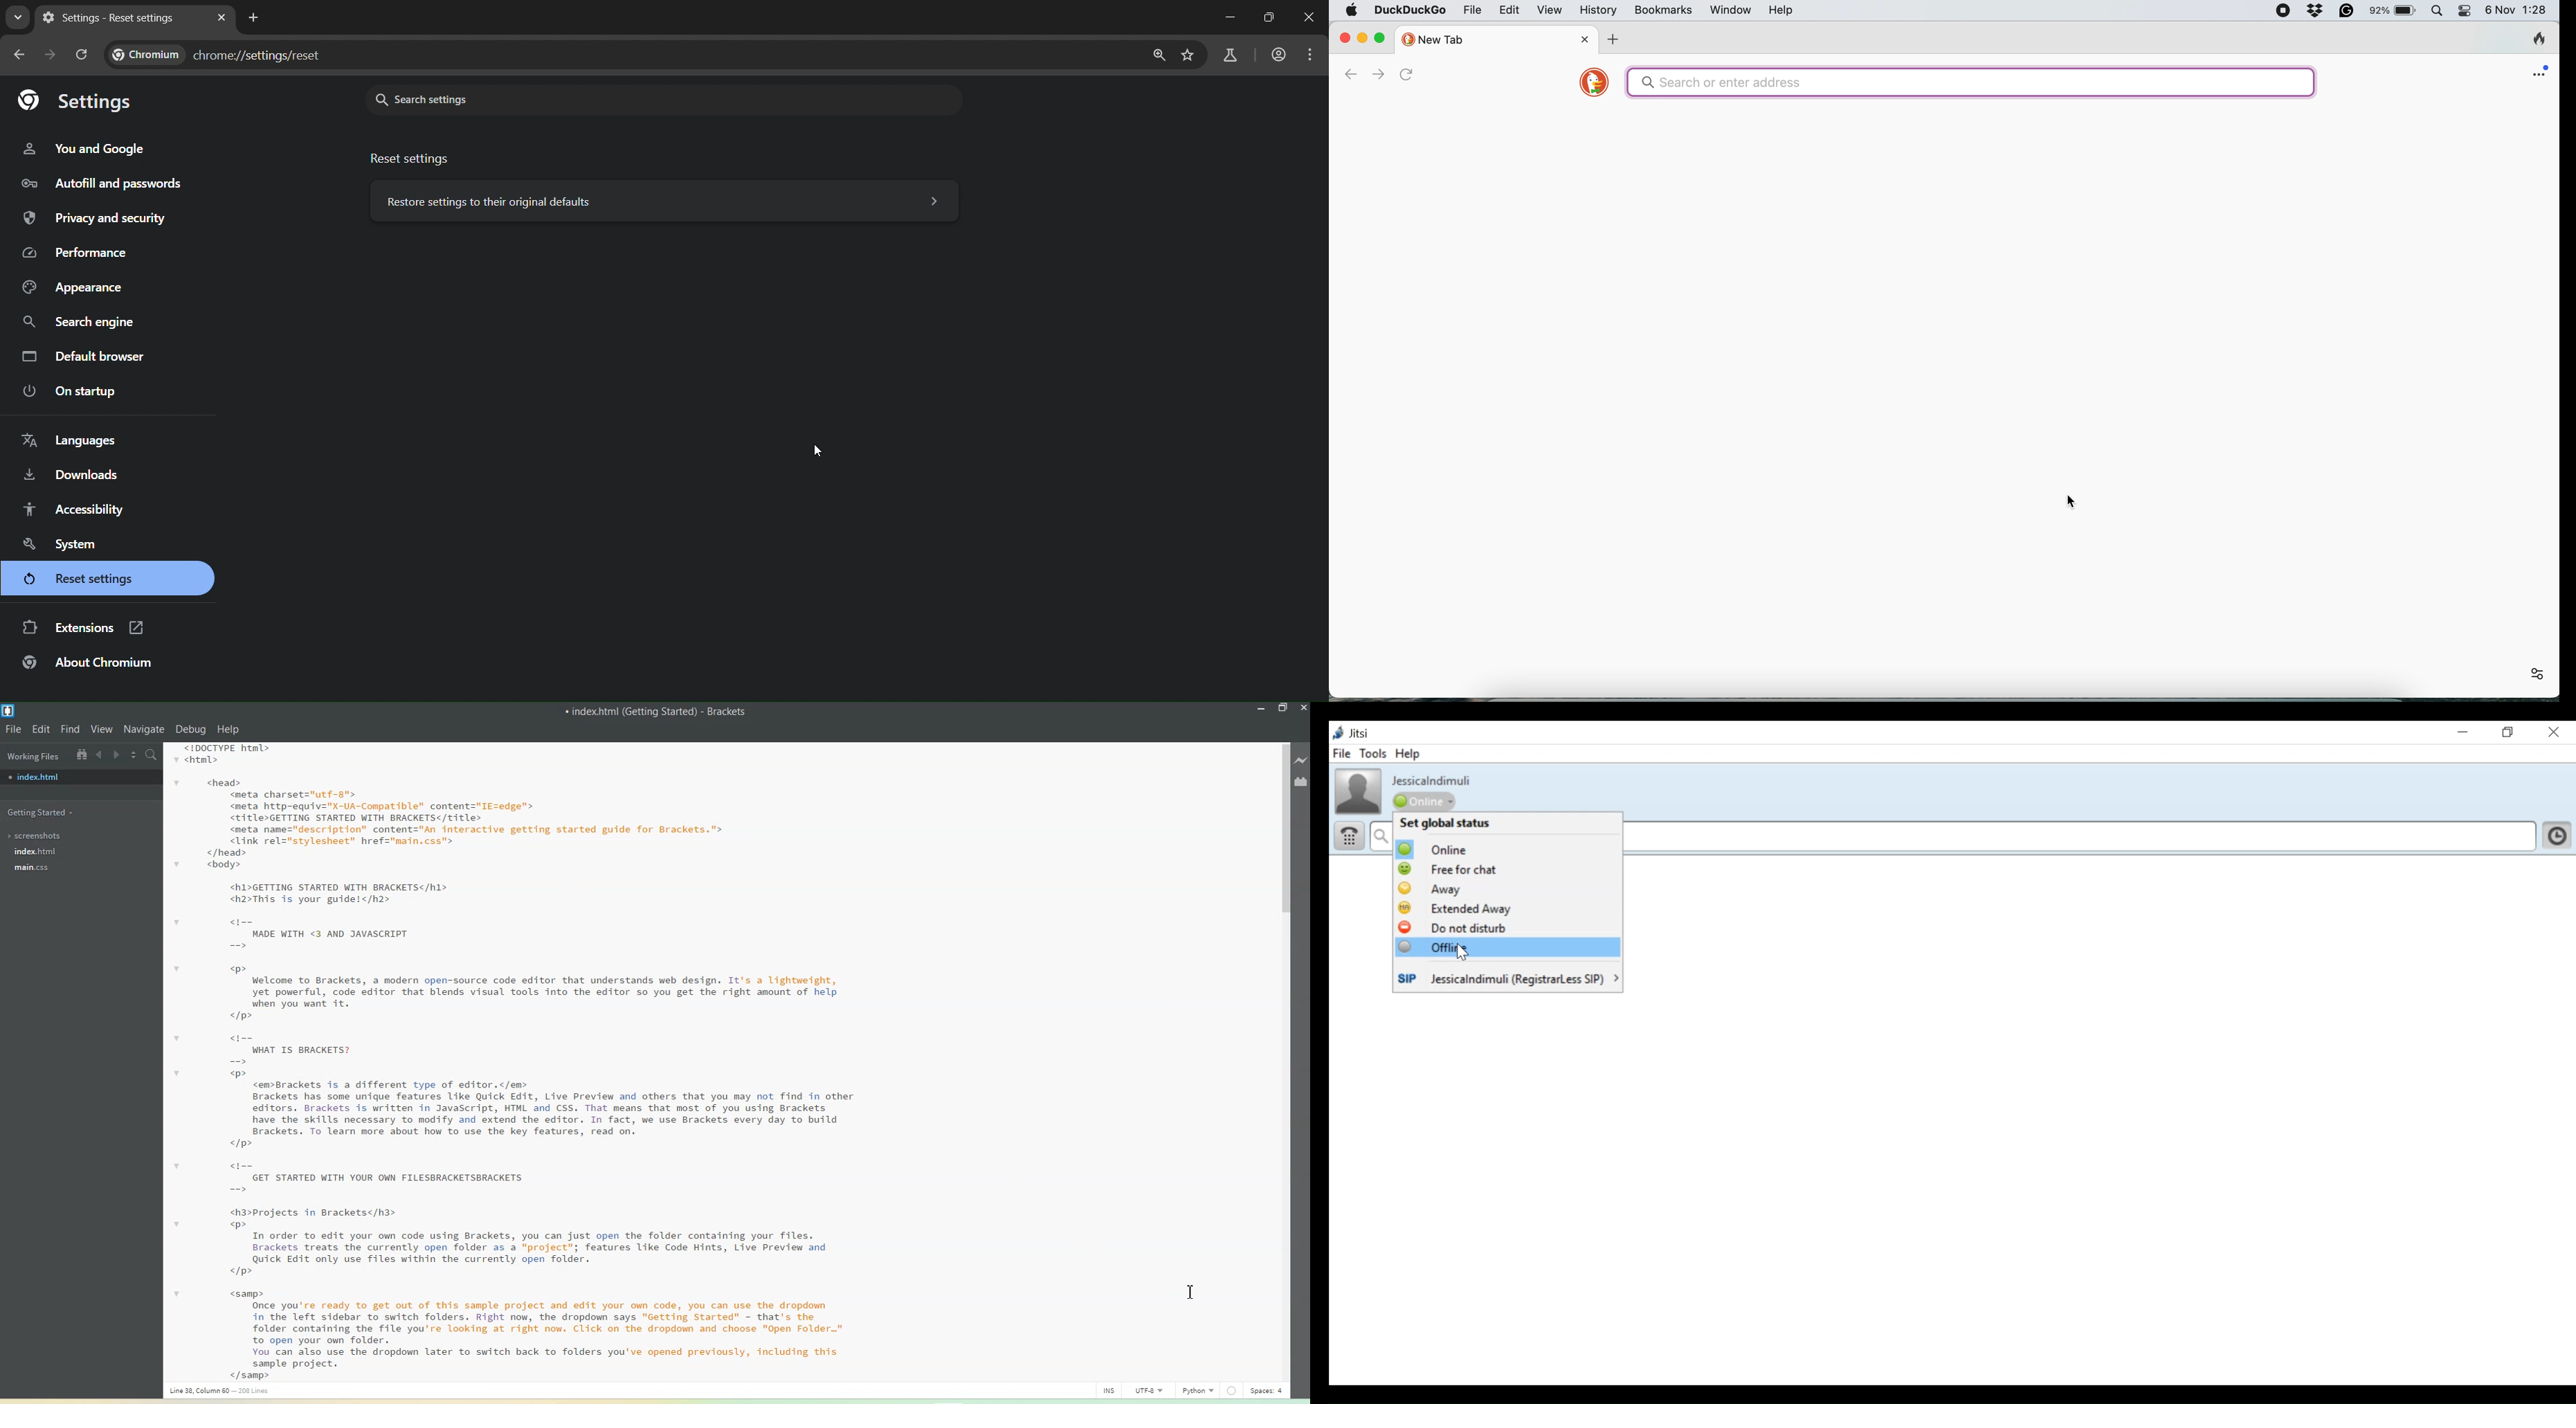  I want to click on privacy and security, so click(98, 217).